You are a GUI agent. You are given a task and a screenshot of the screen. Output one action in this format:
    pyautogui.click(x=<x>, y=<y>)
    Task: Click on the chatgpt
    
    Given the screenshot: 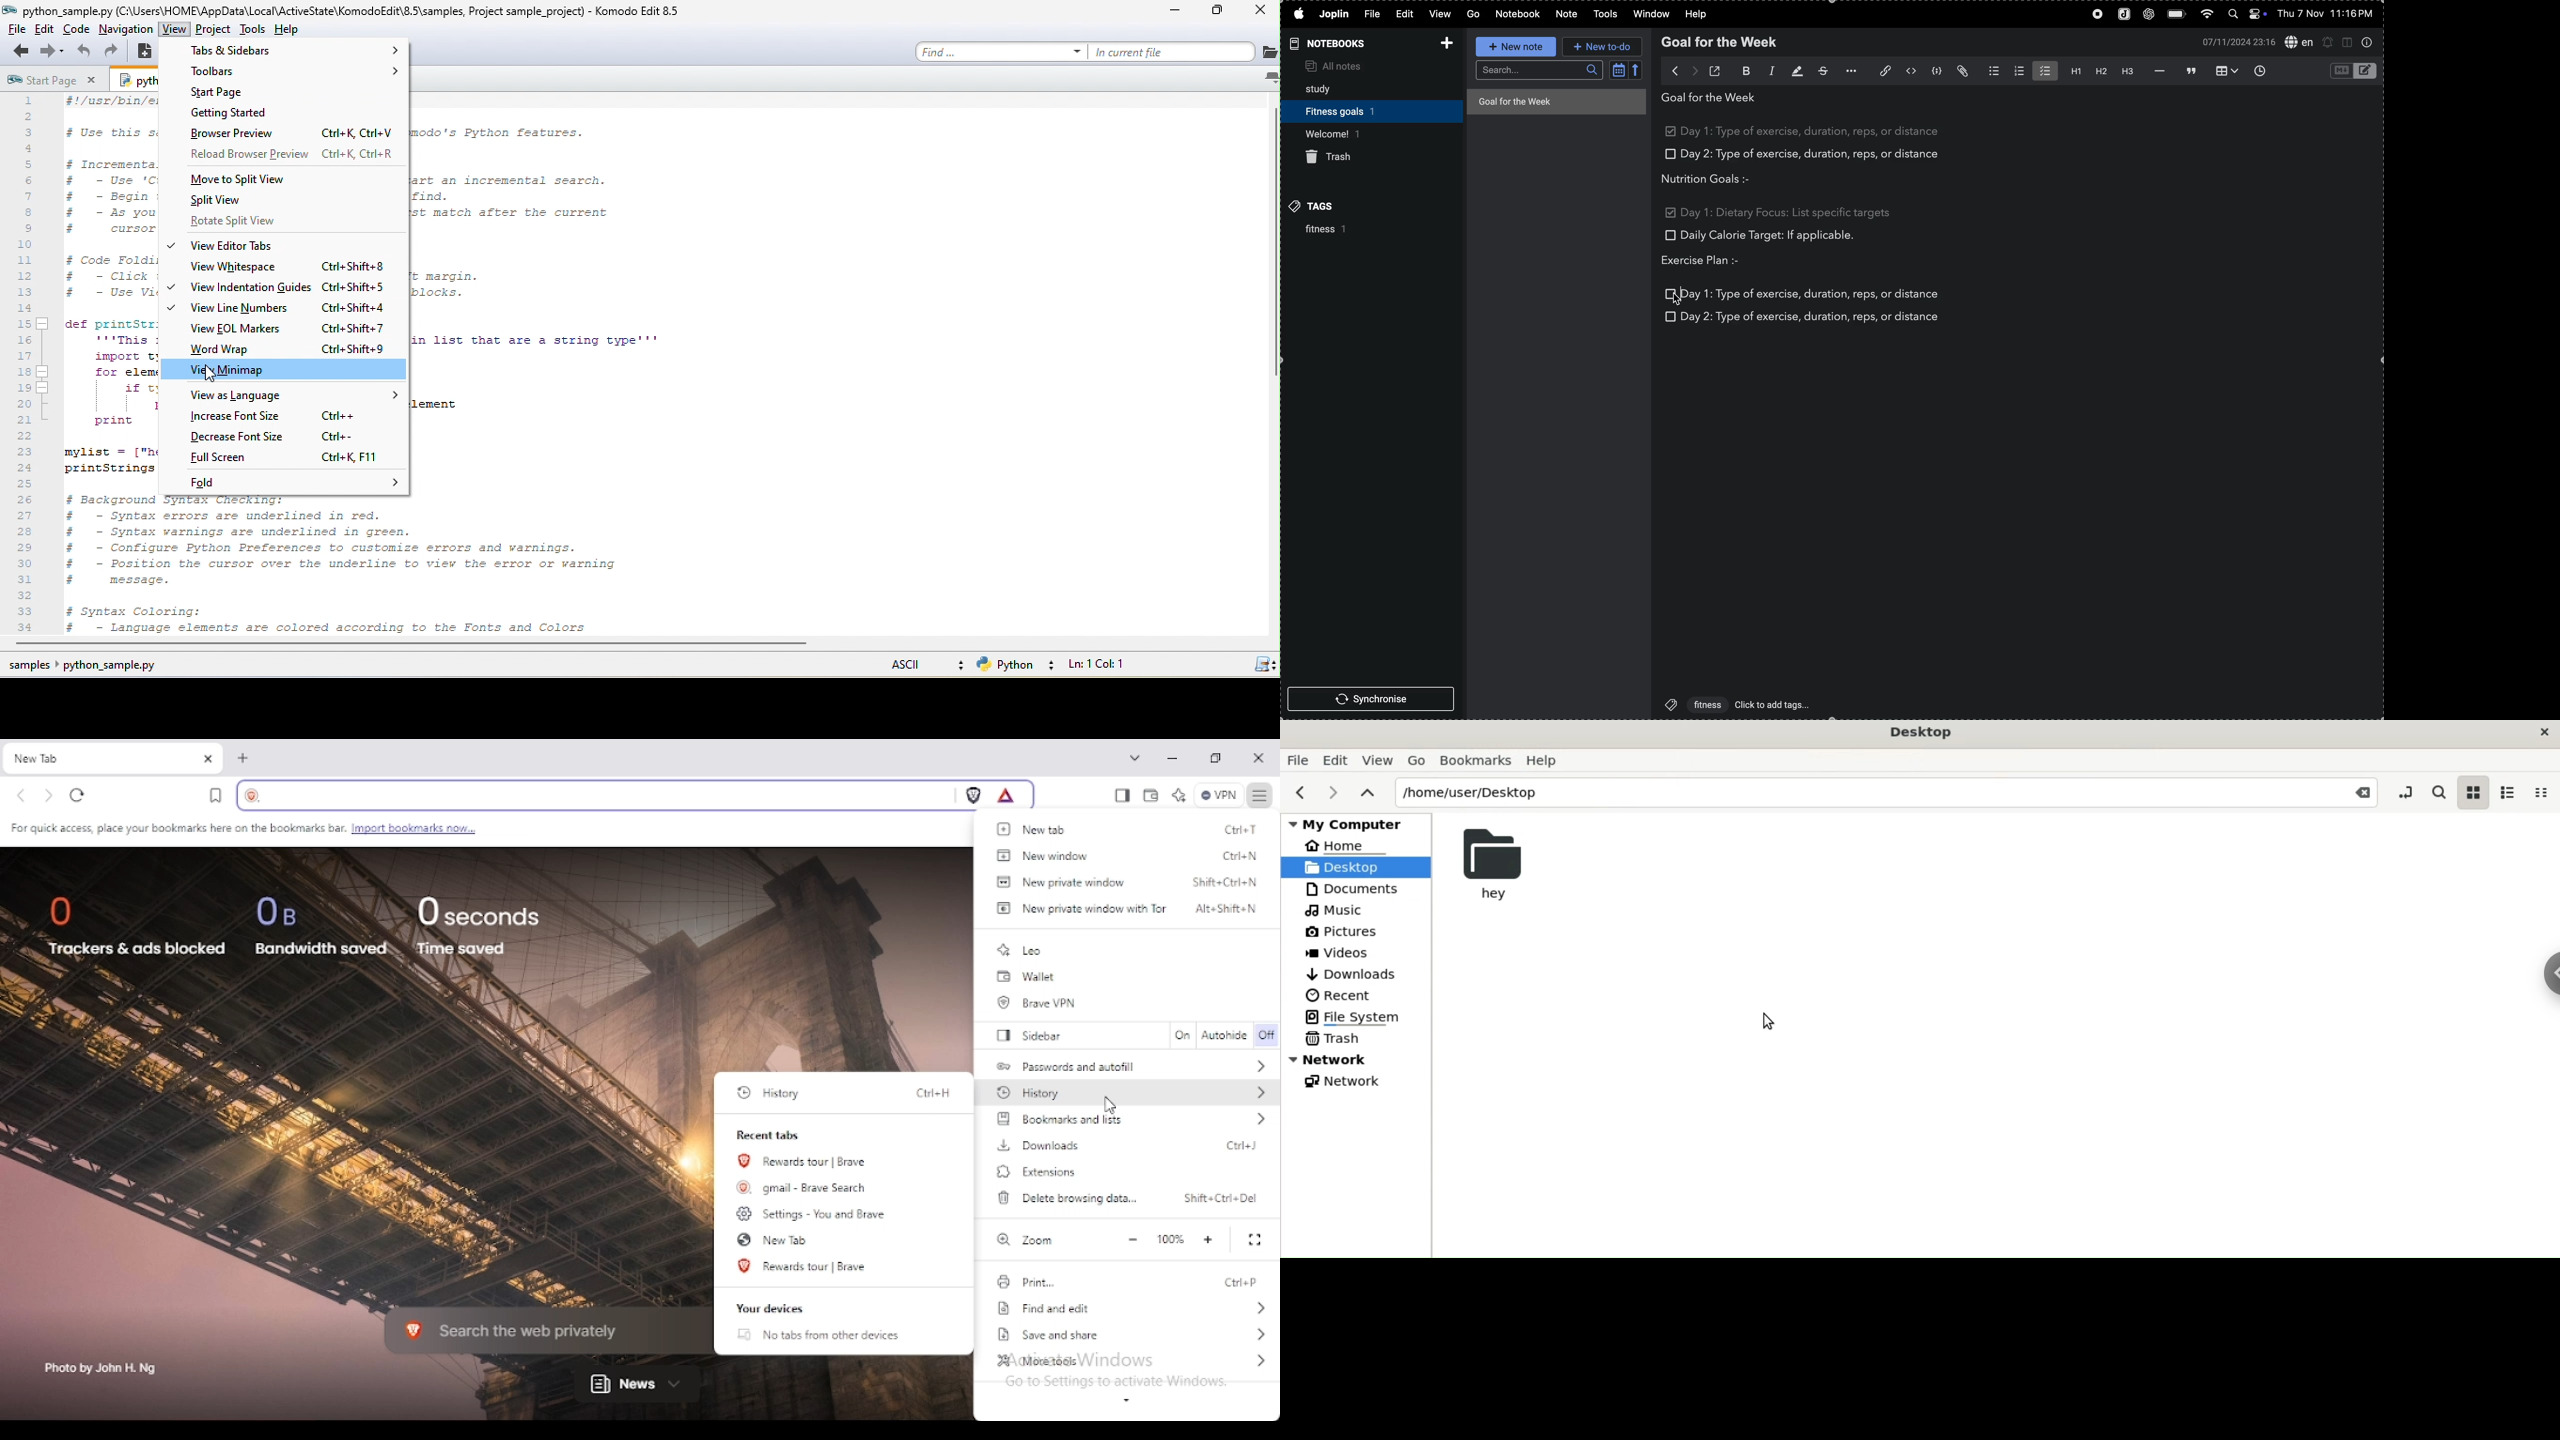 What is the action you would take?
    pyautogui.click(x=2148, y=14)
    